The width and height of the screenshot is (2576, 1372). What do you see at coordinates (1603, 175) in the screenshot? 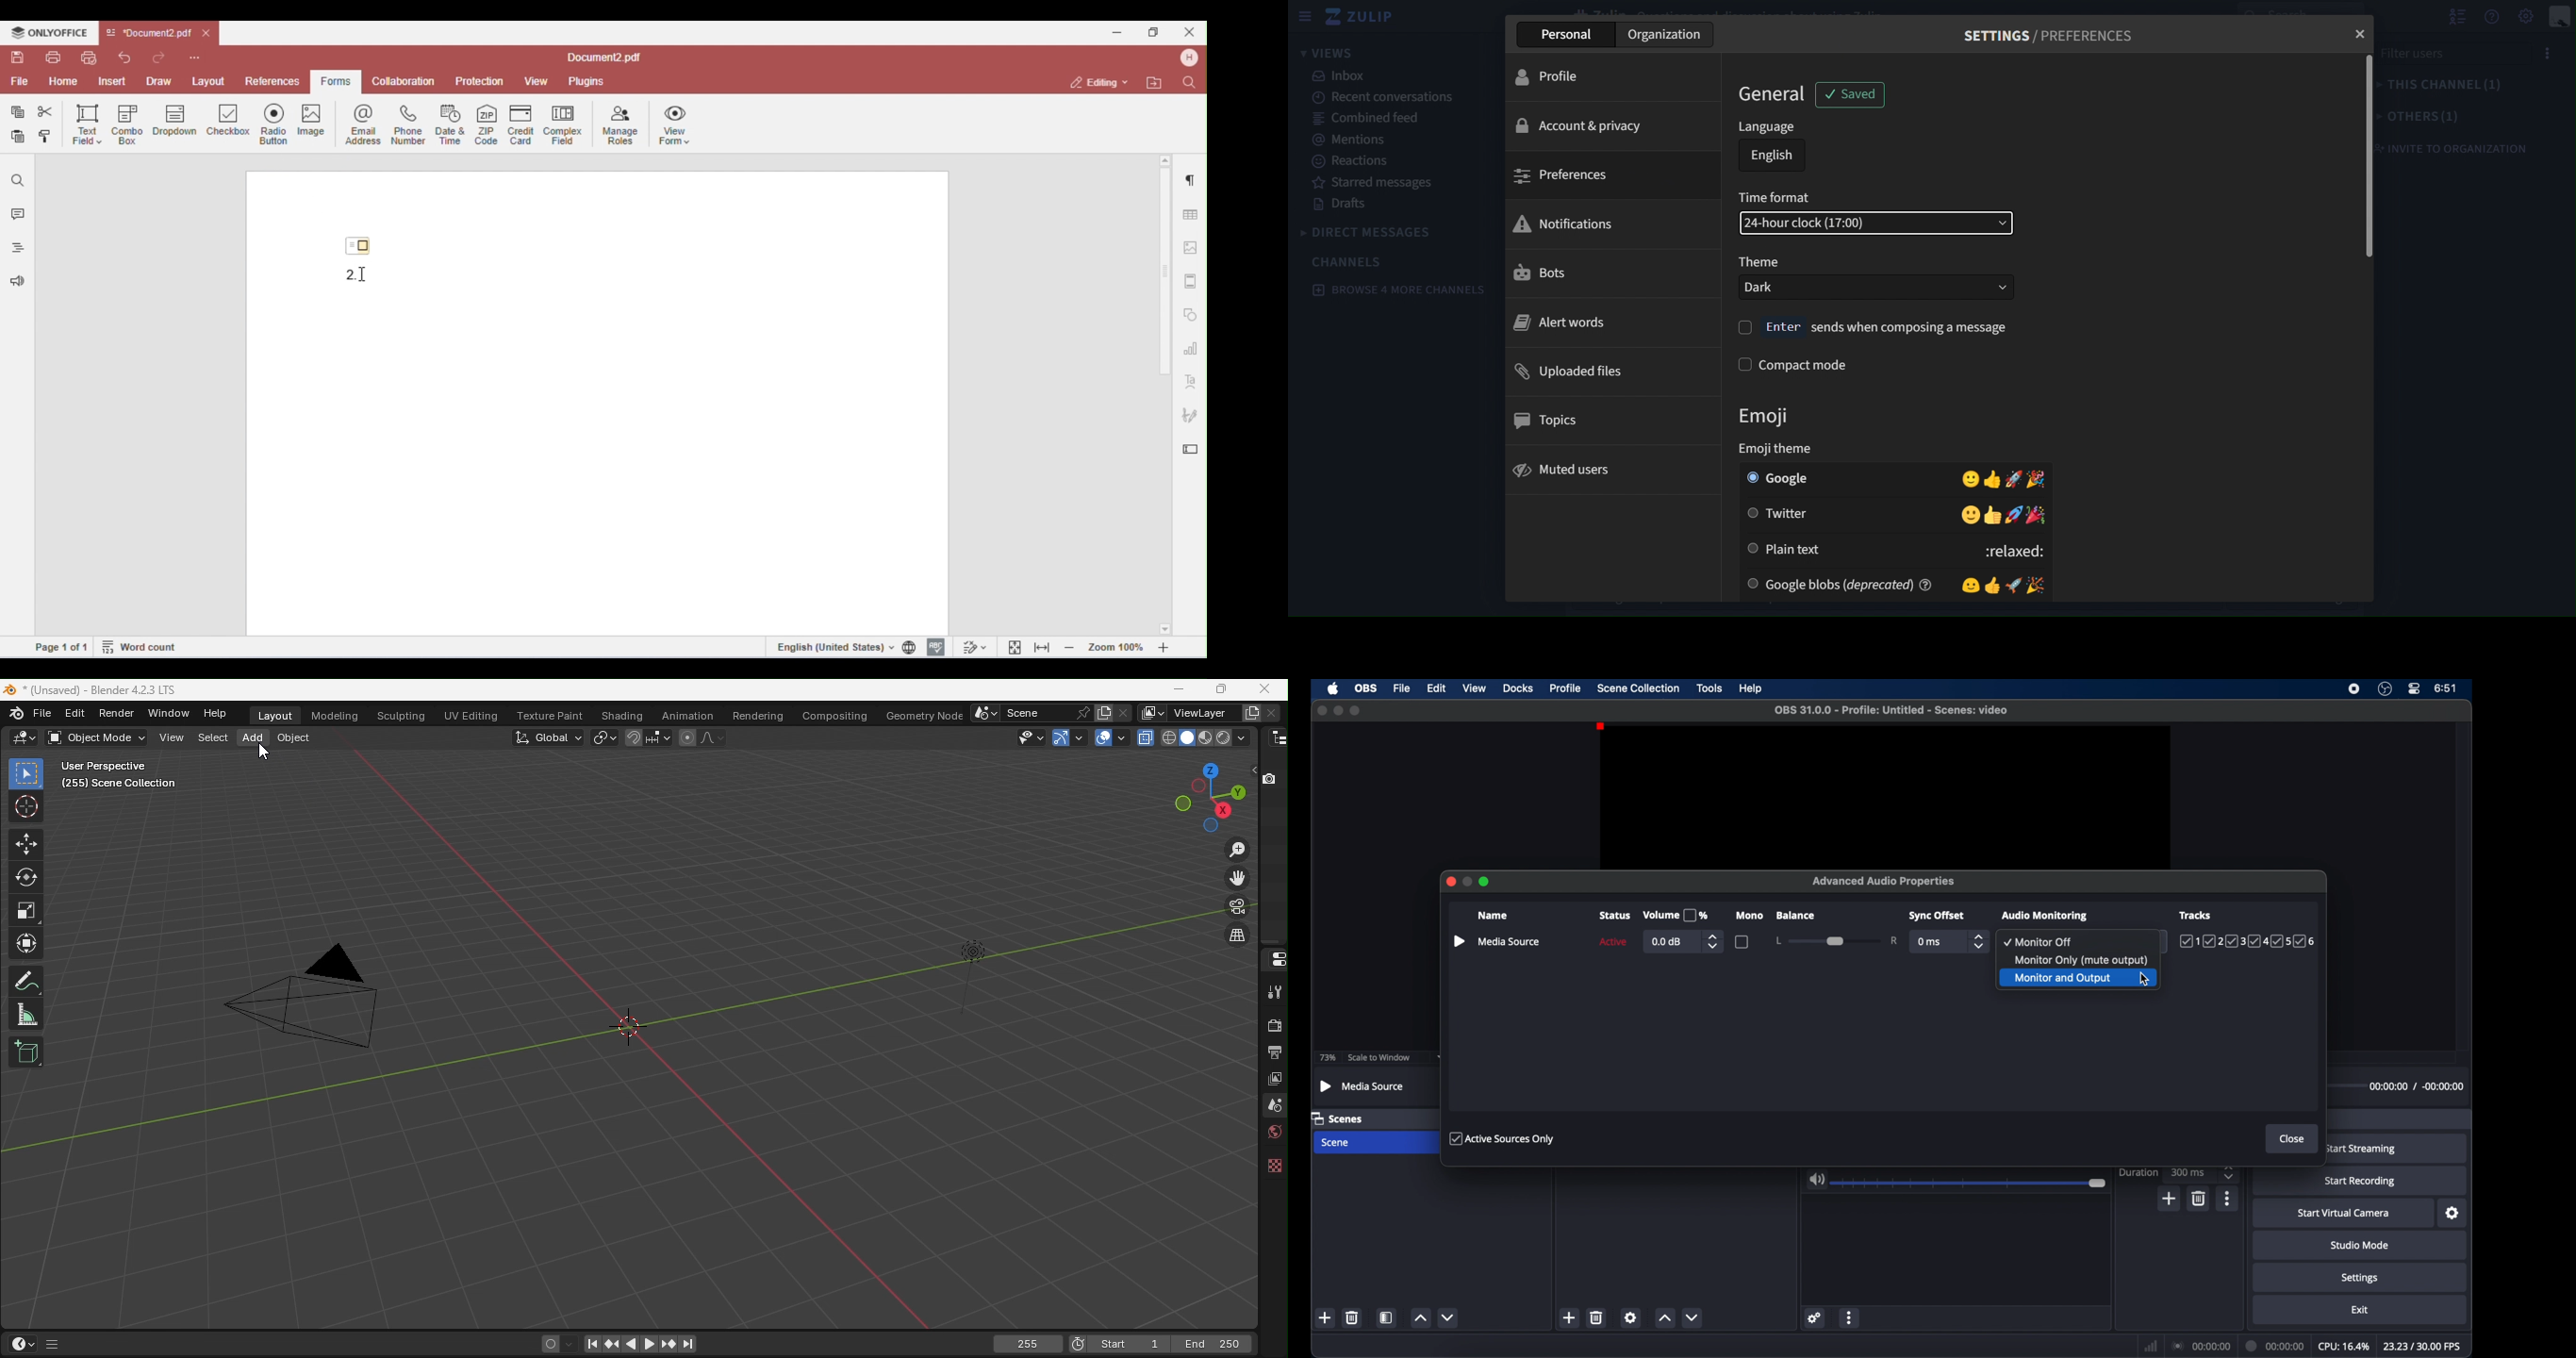
I see `preferences` at bounding box center [1603, 175].